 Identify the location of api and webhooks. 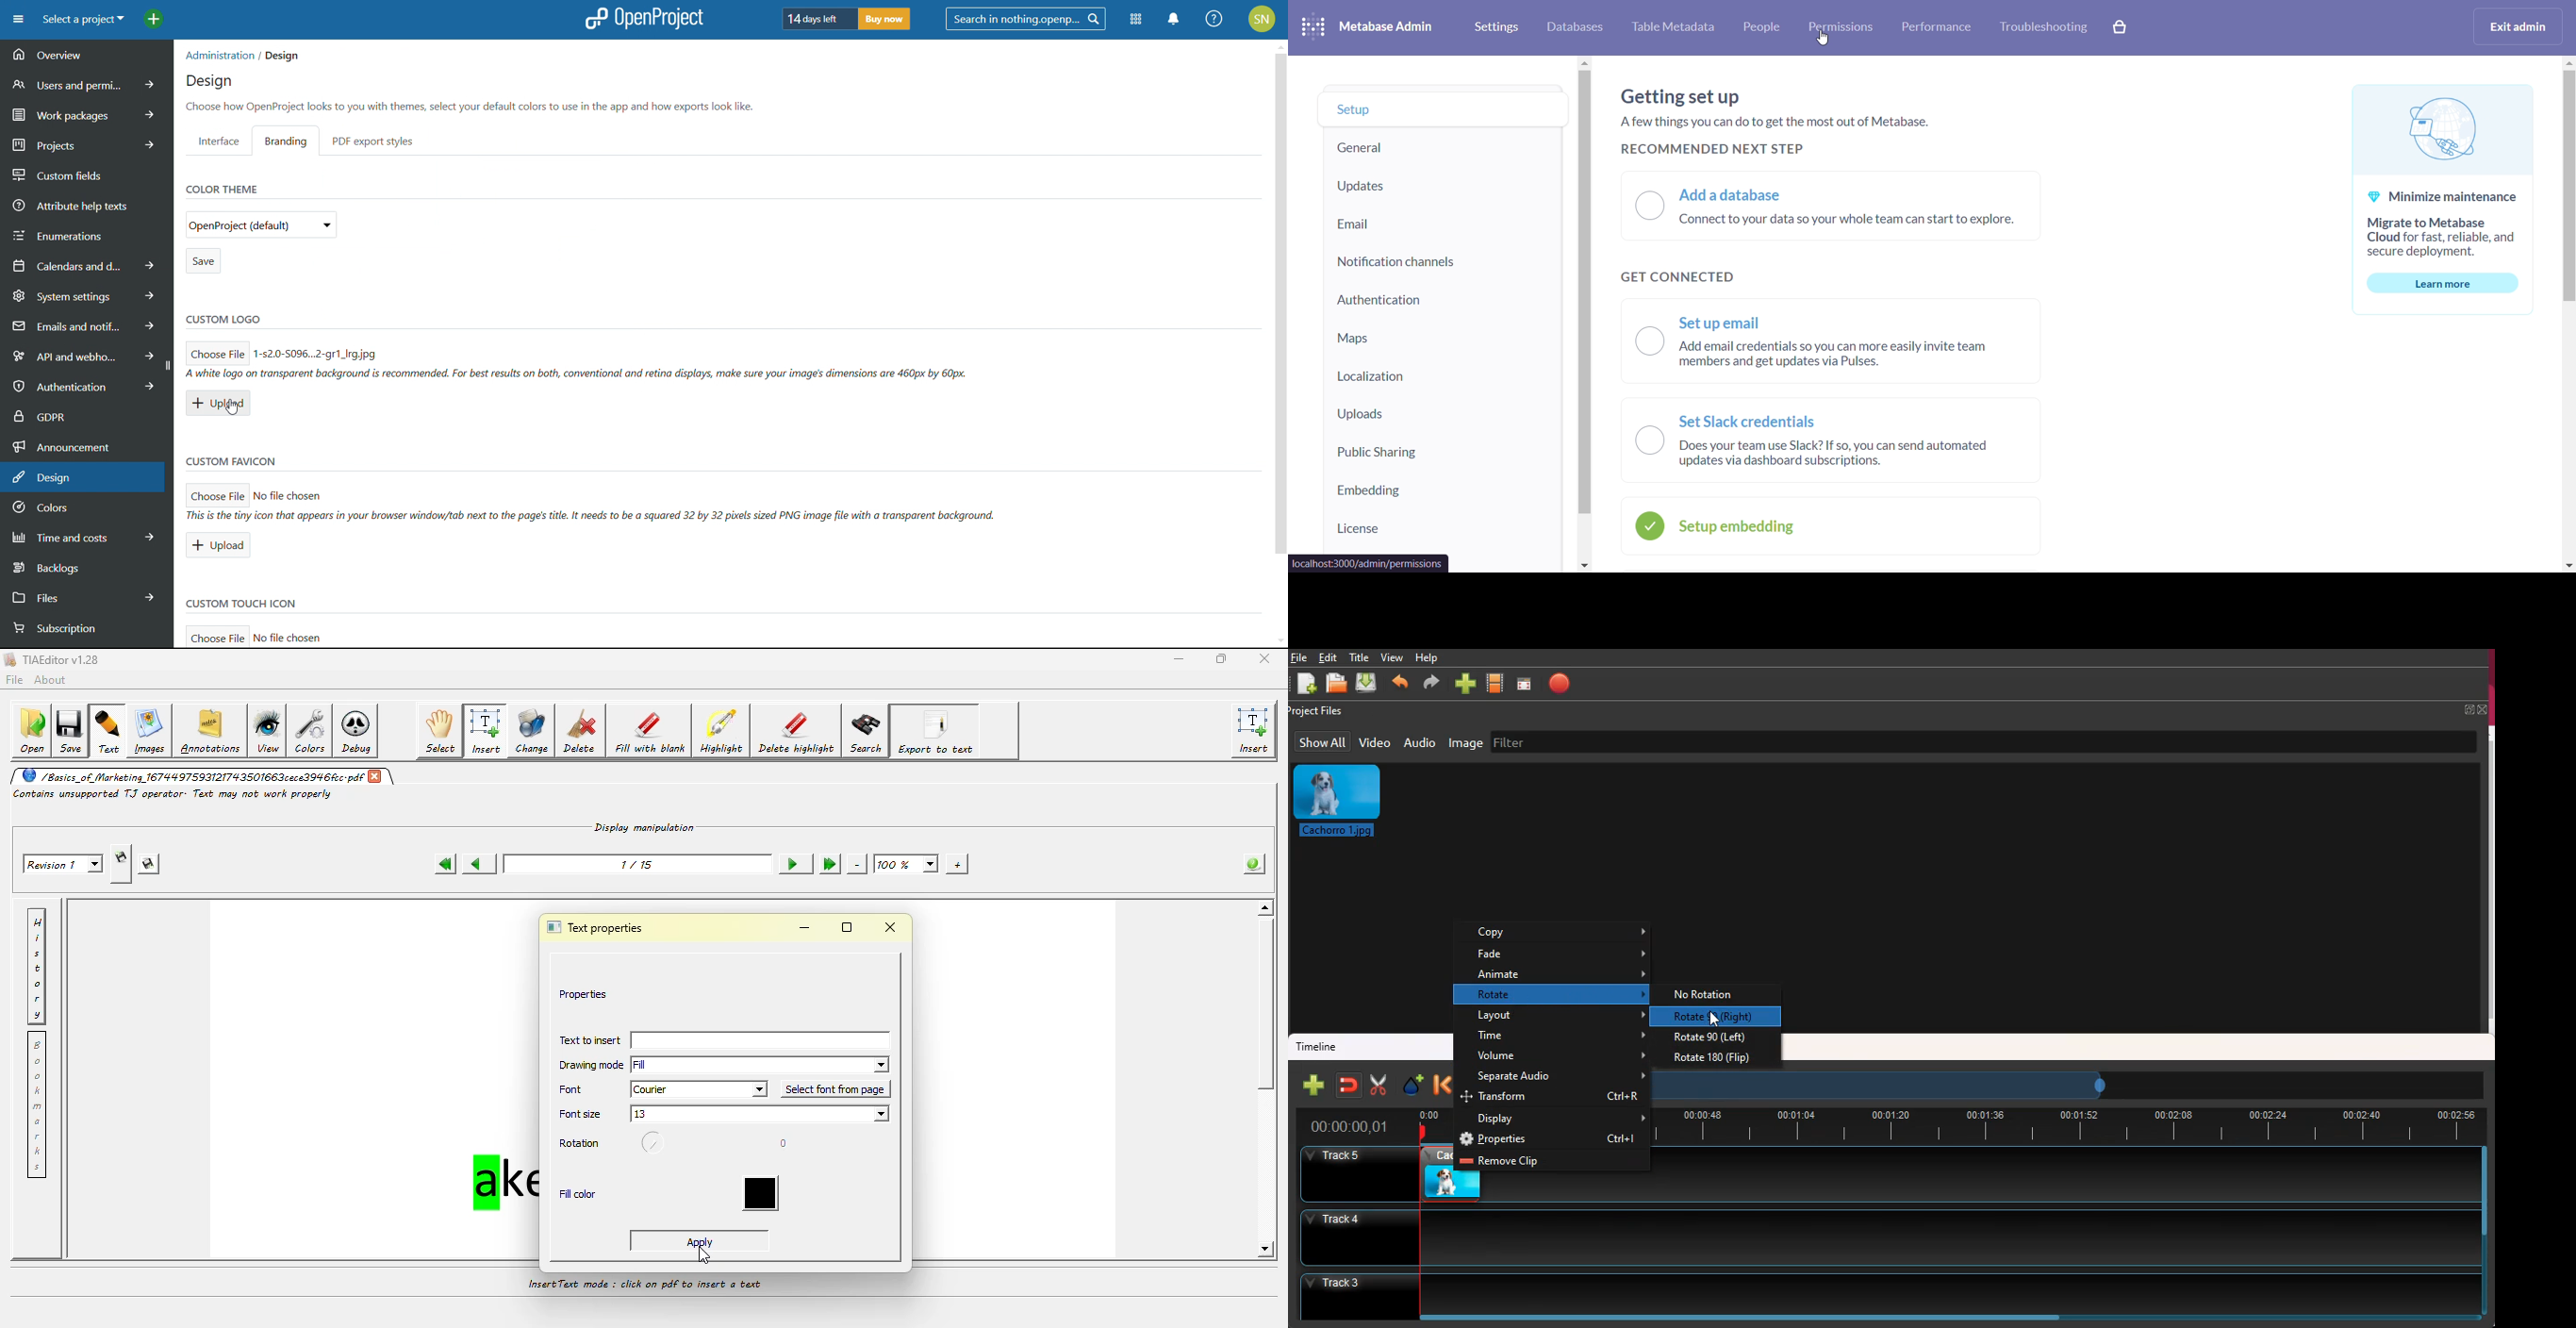
(80, 354).